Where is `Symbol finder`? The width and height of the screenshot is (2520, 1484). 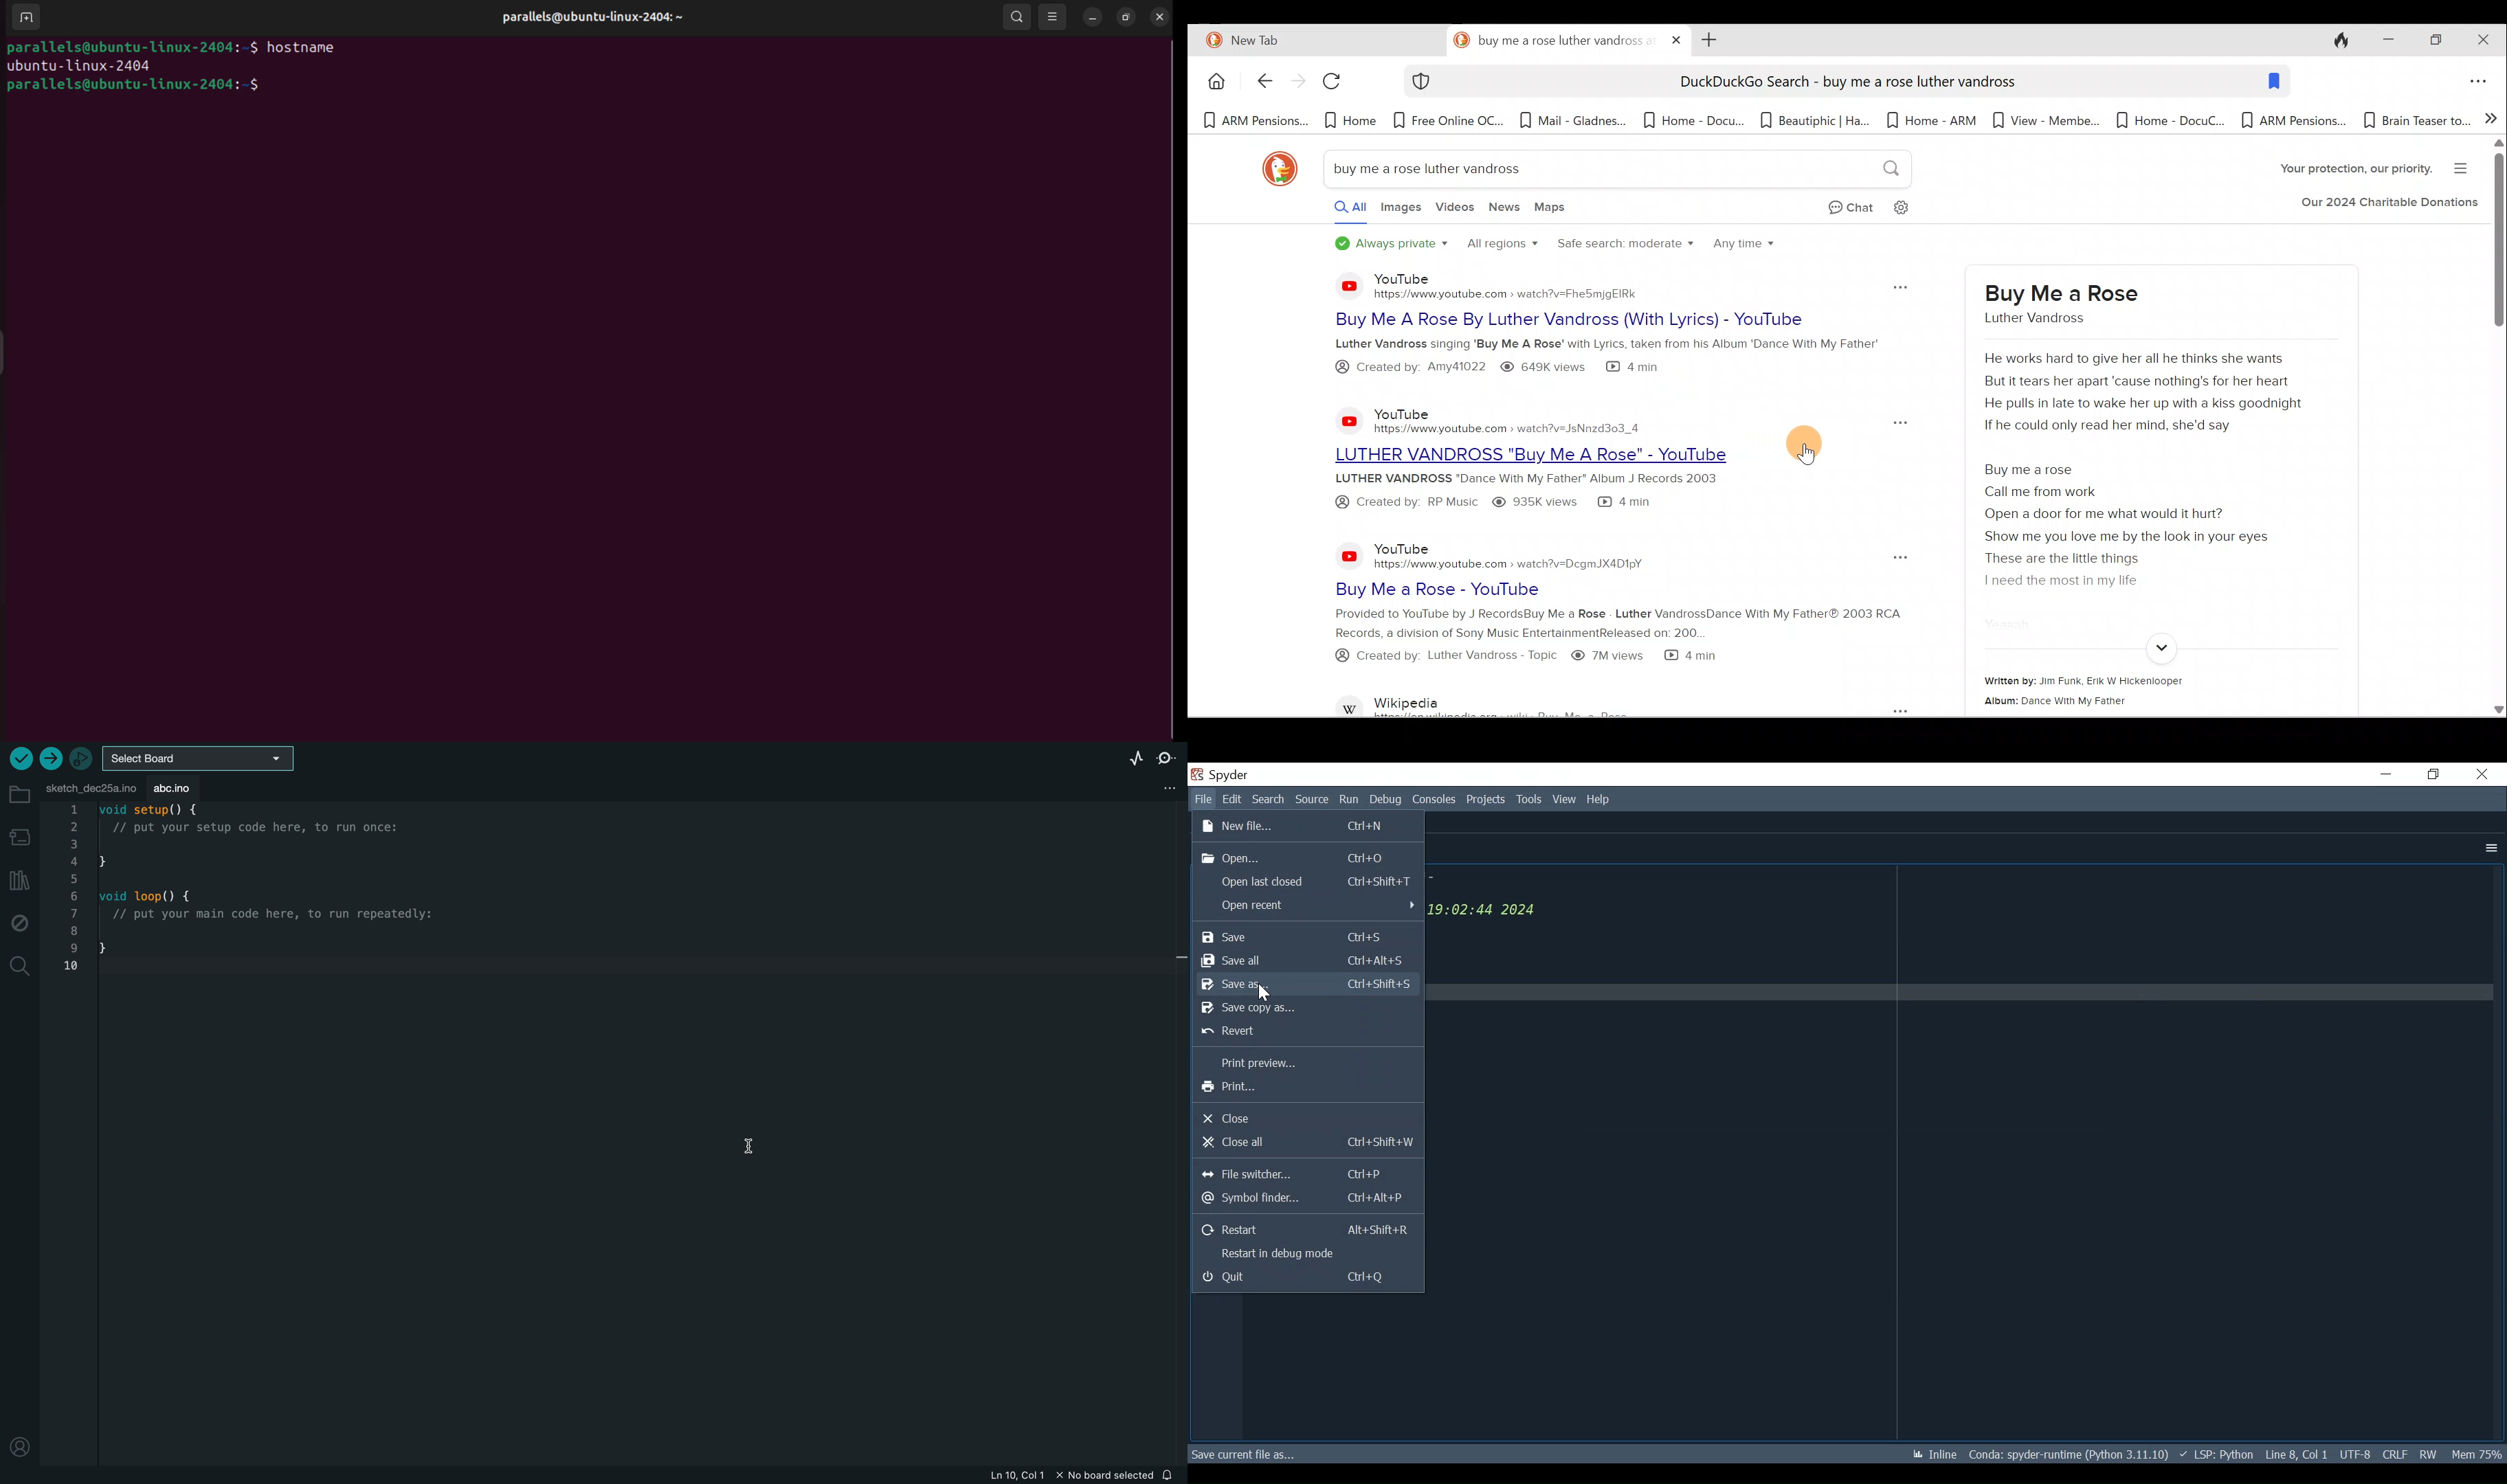 Symbol finder is located at coordinates (1308, 1196).